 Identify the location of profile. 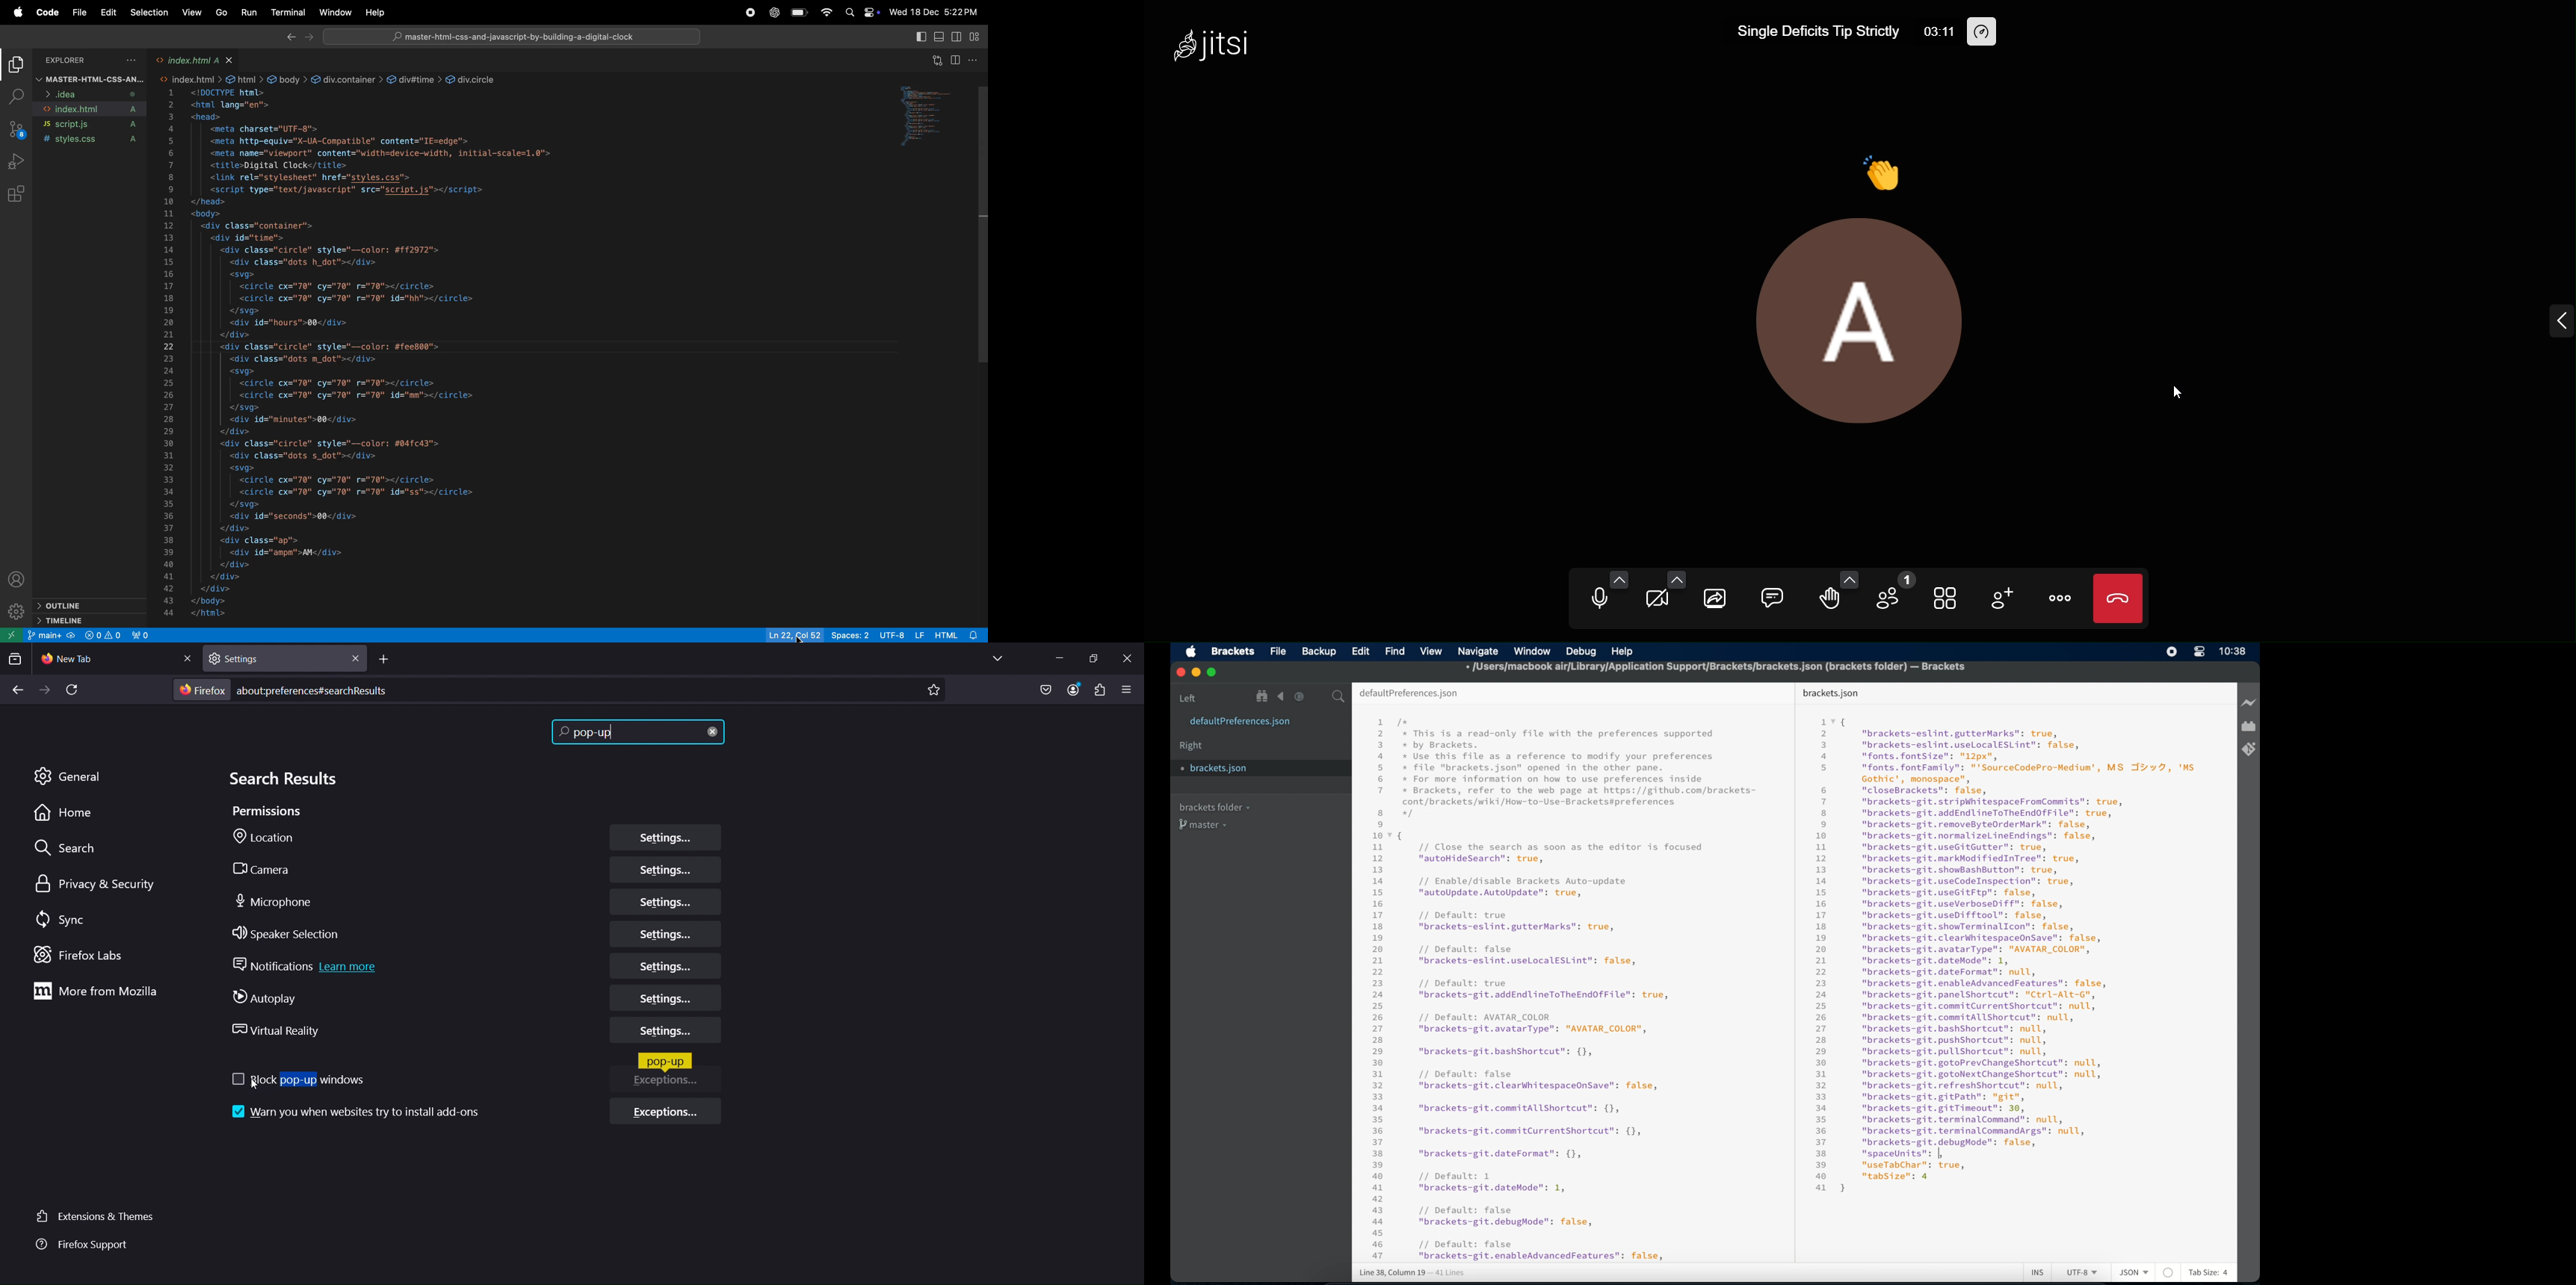
(19, 579).